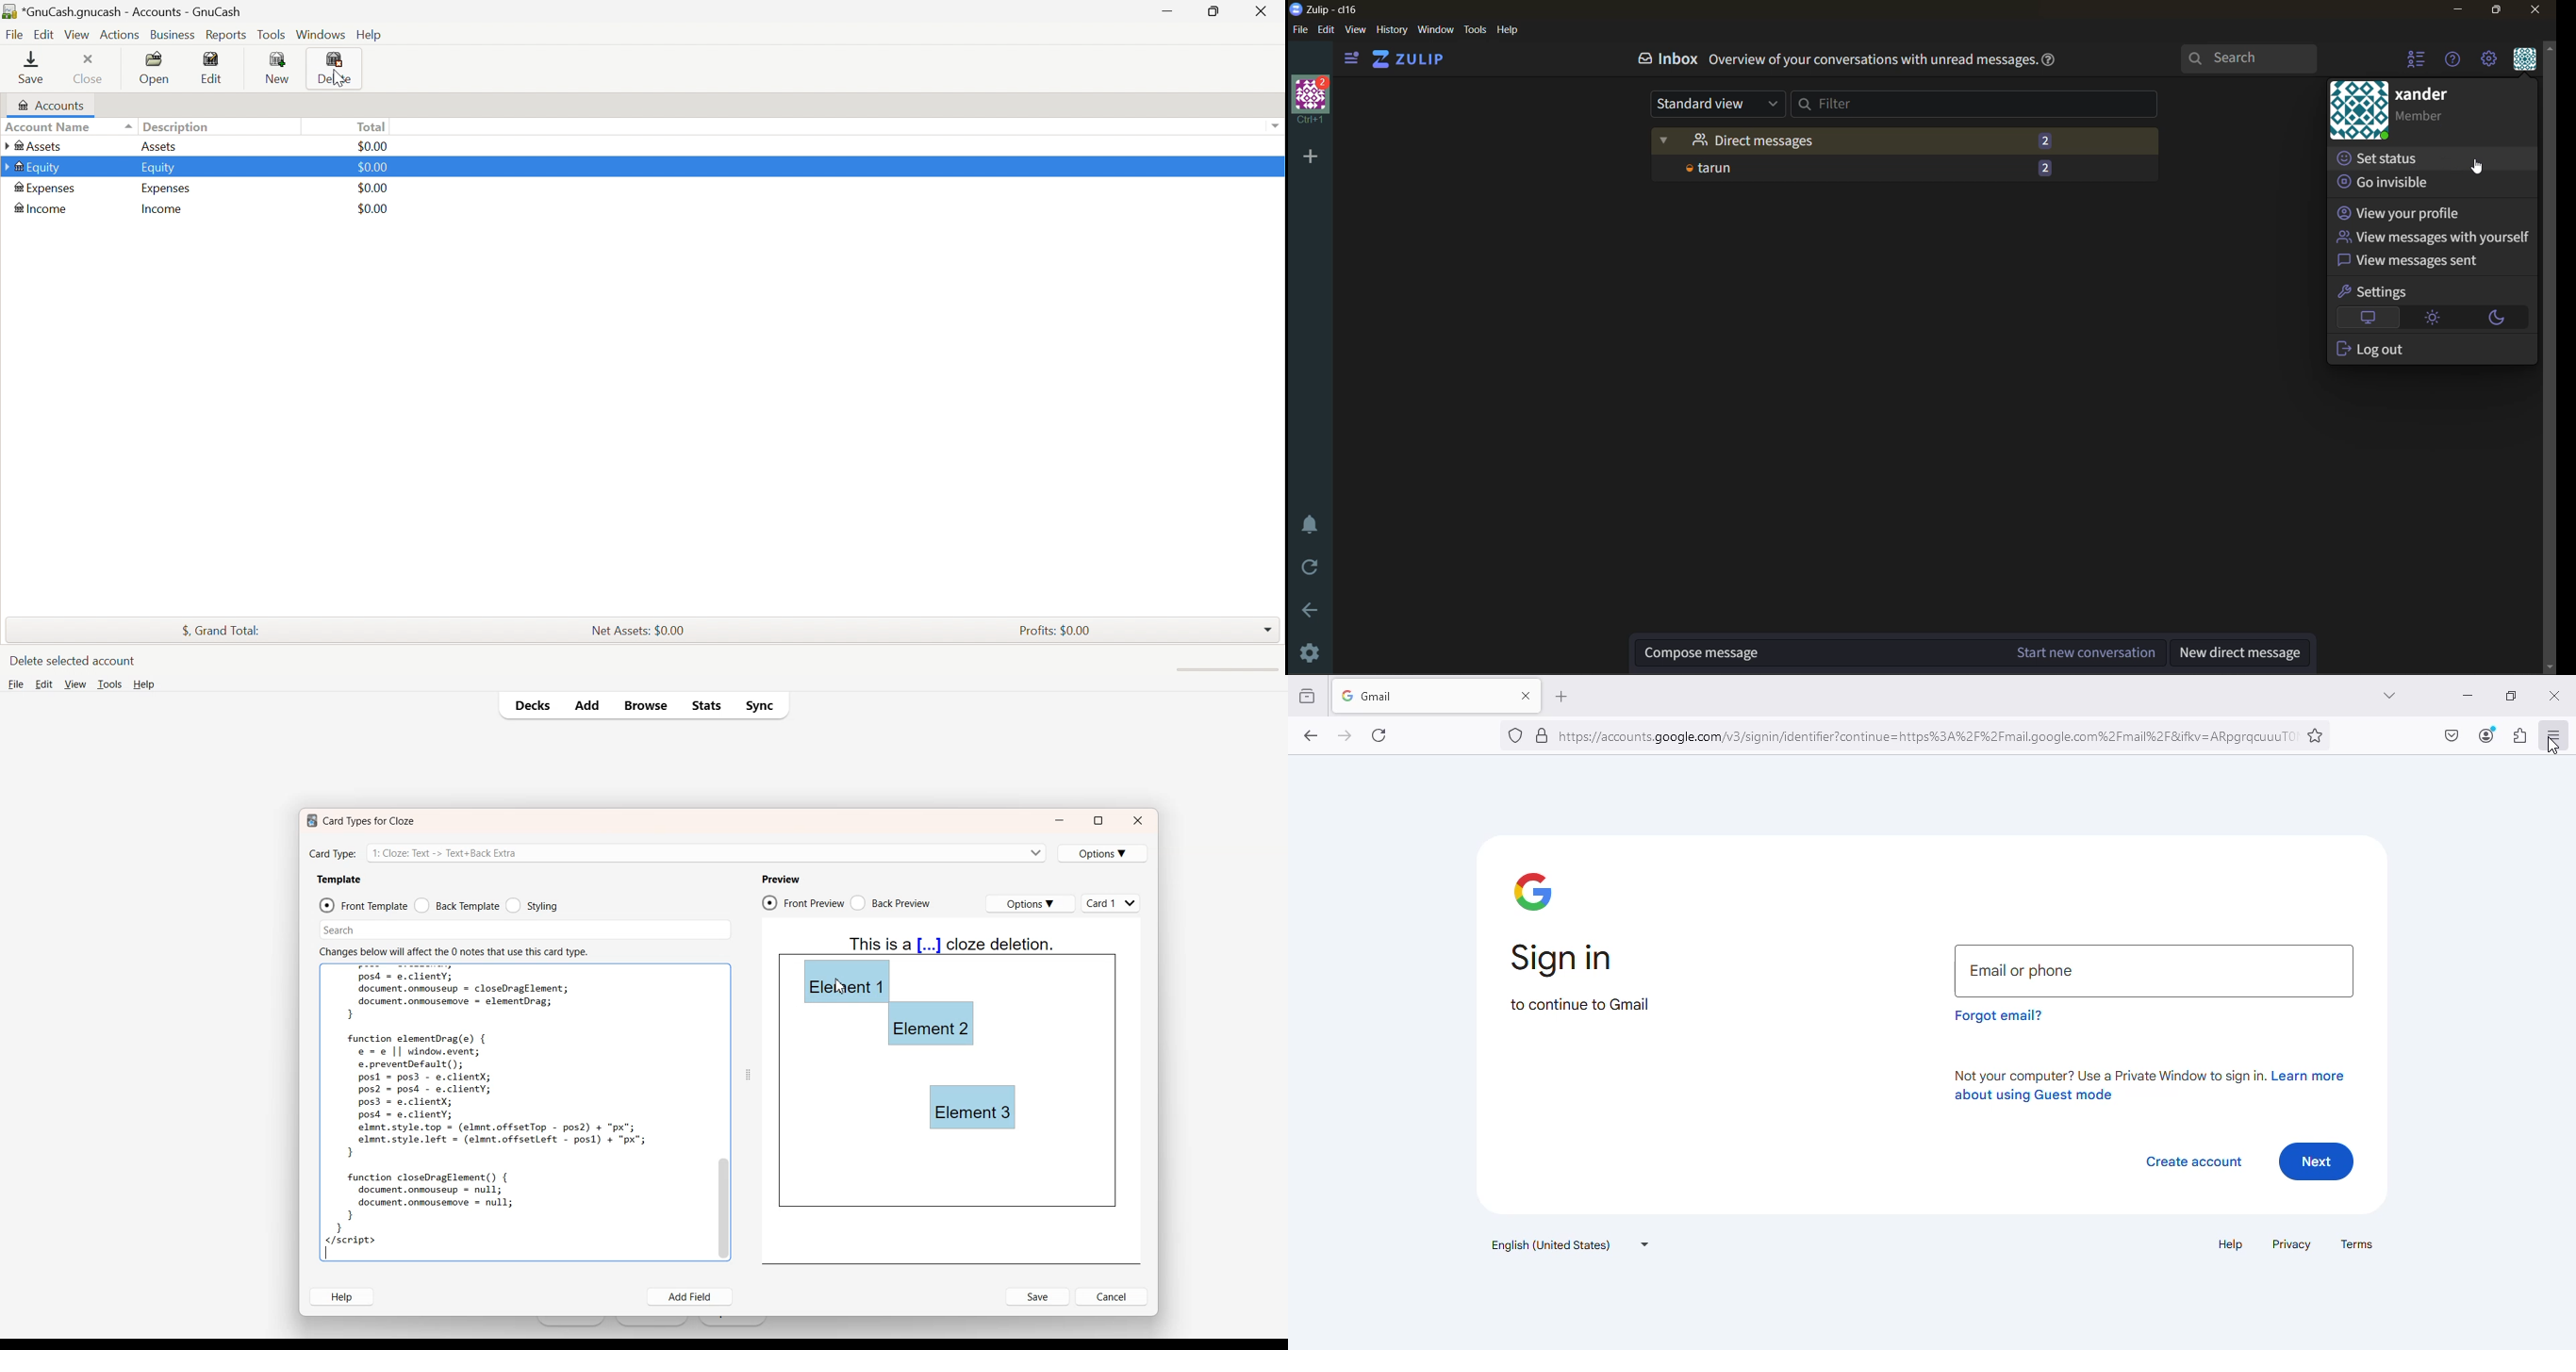 This screenshot has width=2576, height=1372. I want to click on File, so click(16, 684).